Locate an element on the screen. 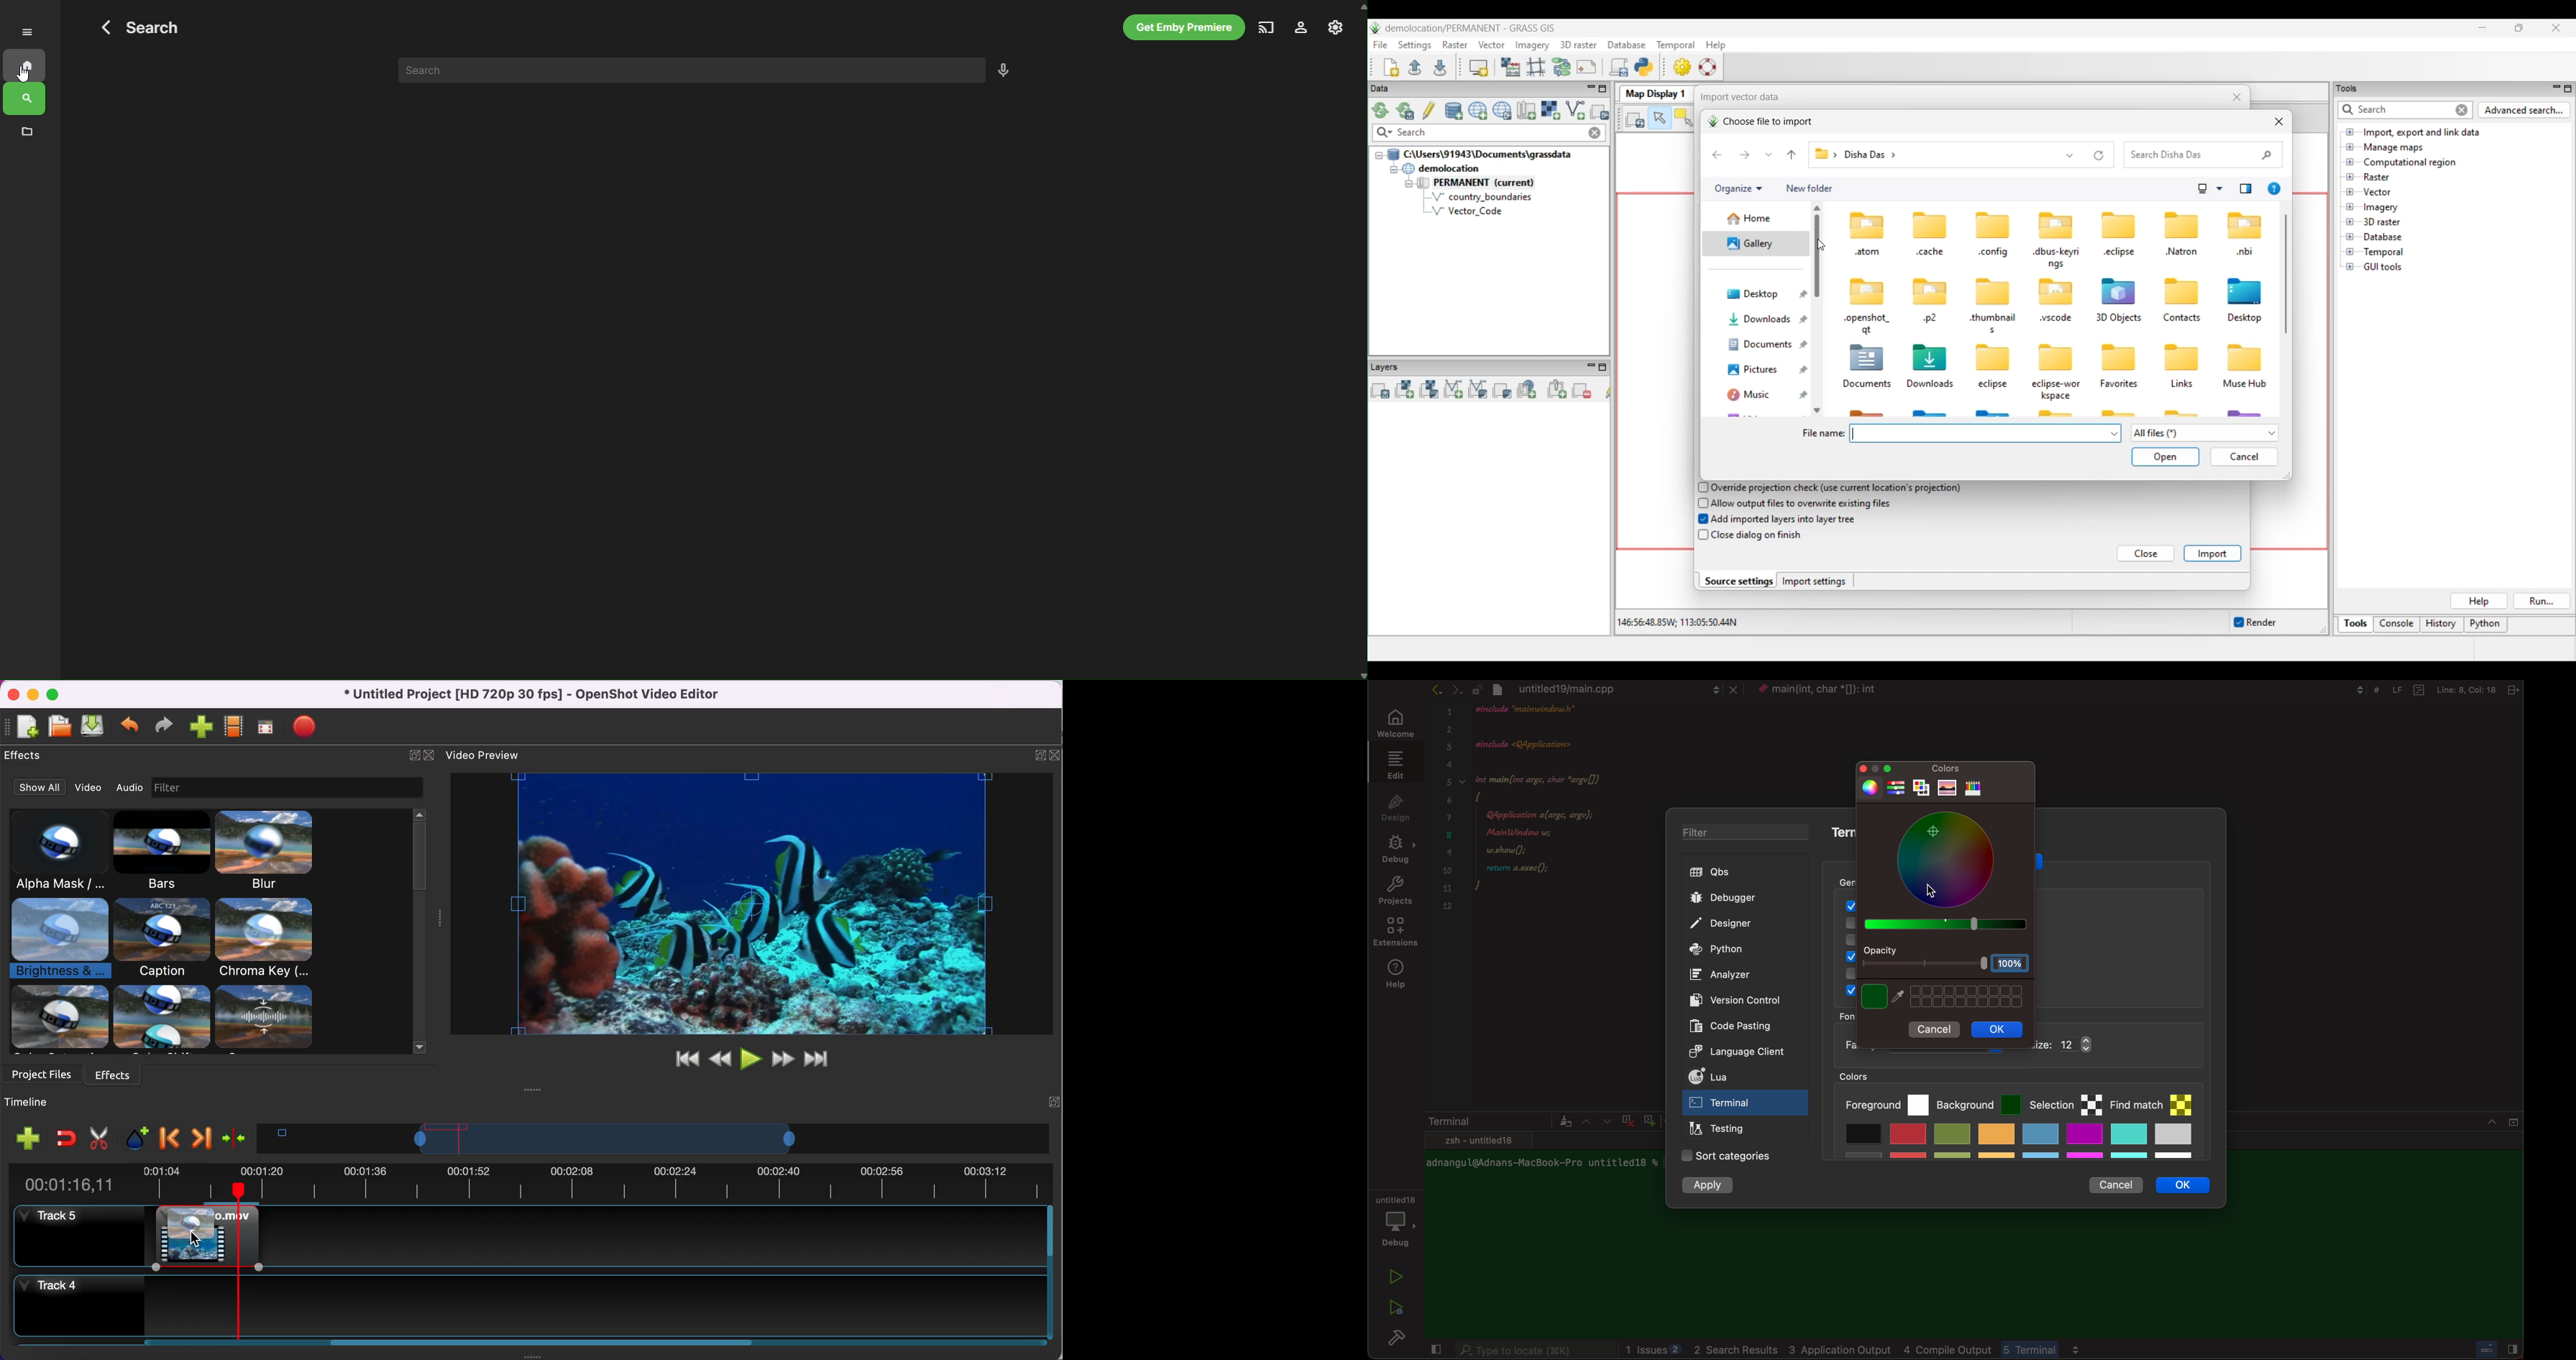 The height and width of the screenshot is (1372, 2576). Track 5 is located at coordinates (653, 1236).